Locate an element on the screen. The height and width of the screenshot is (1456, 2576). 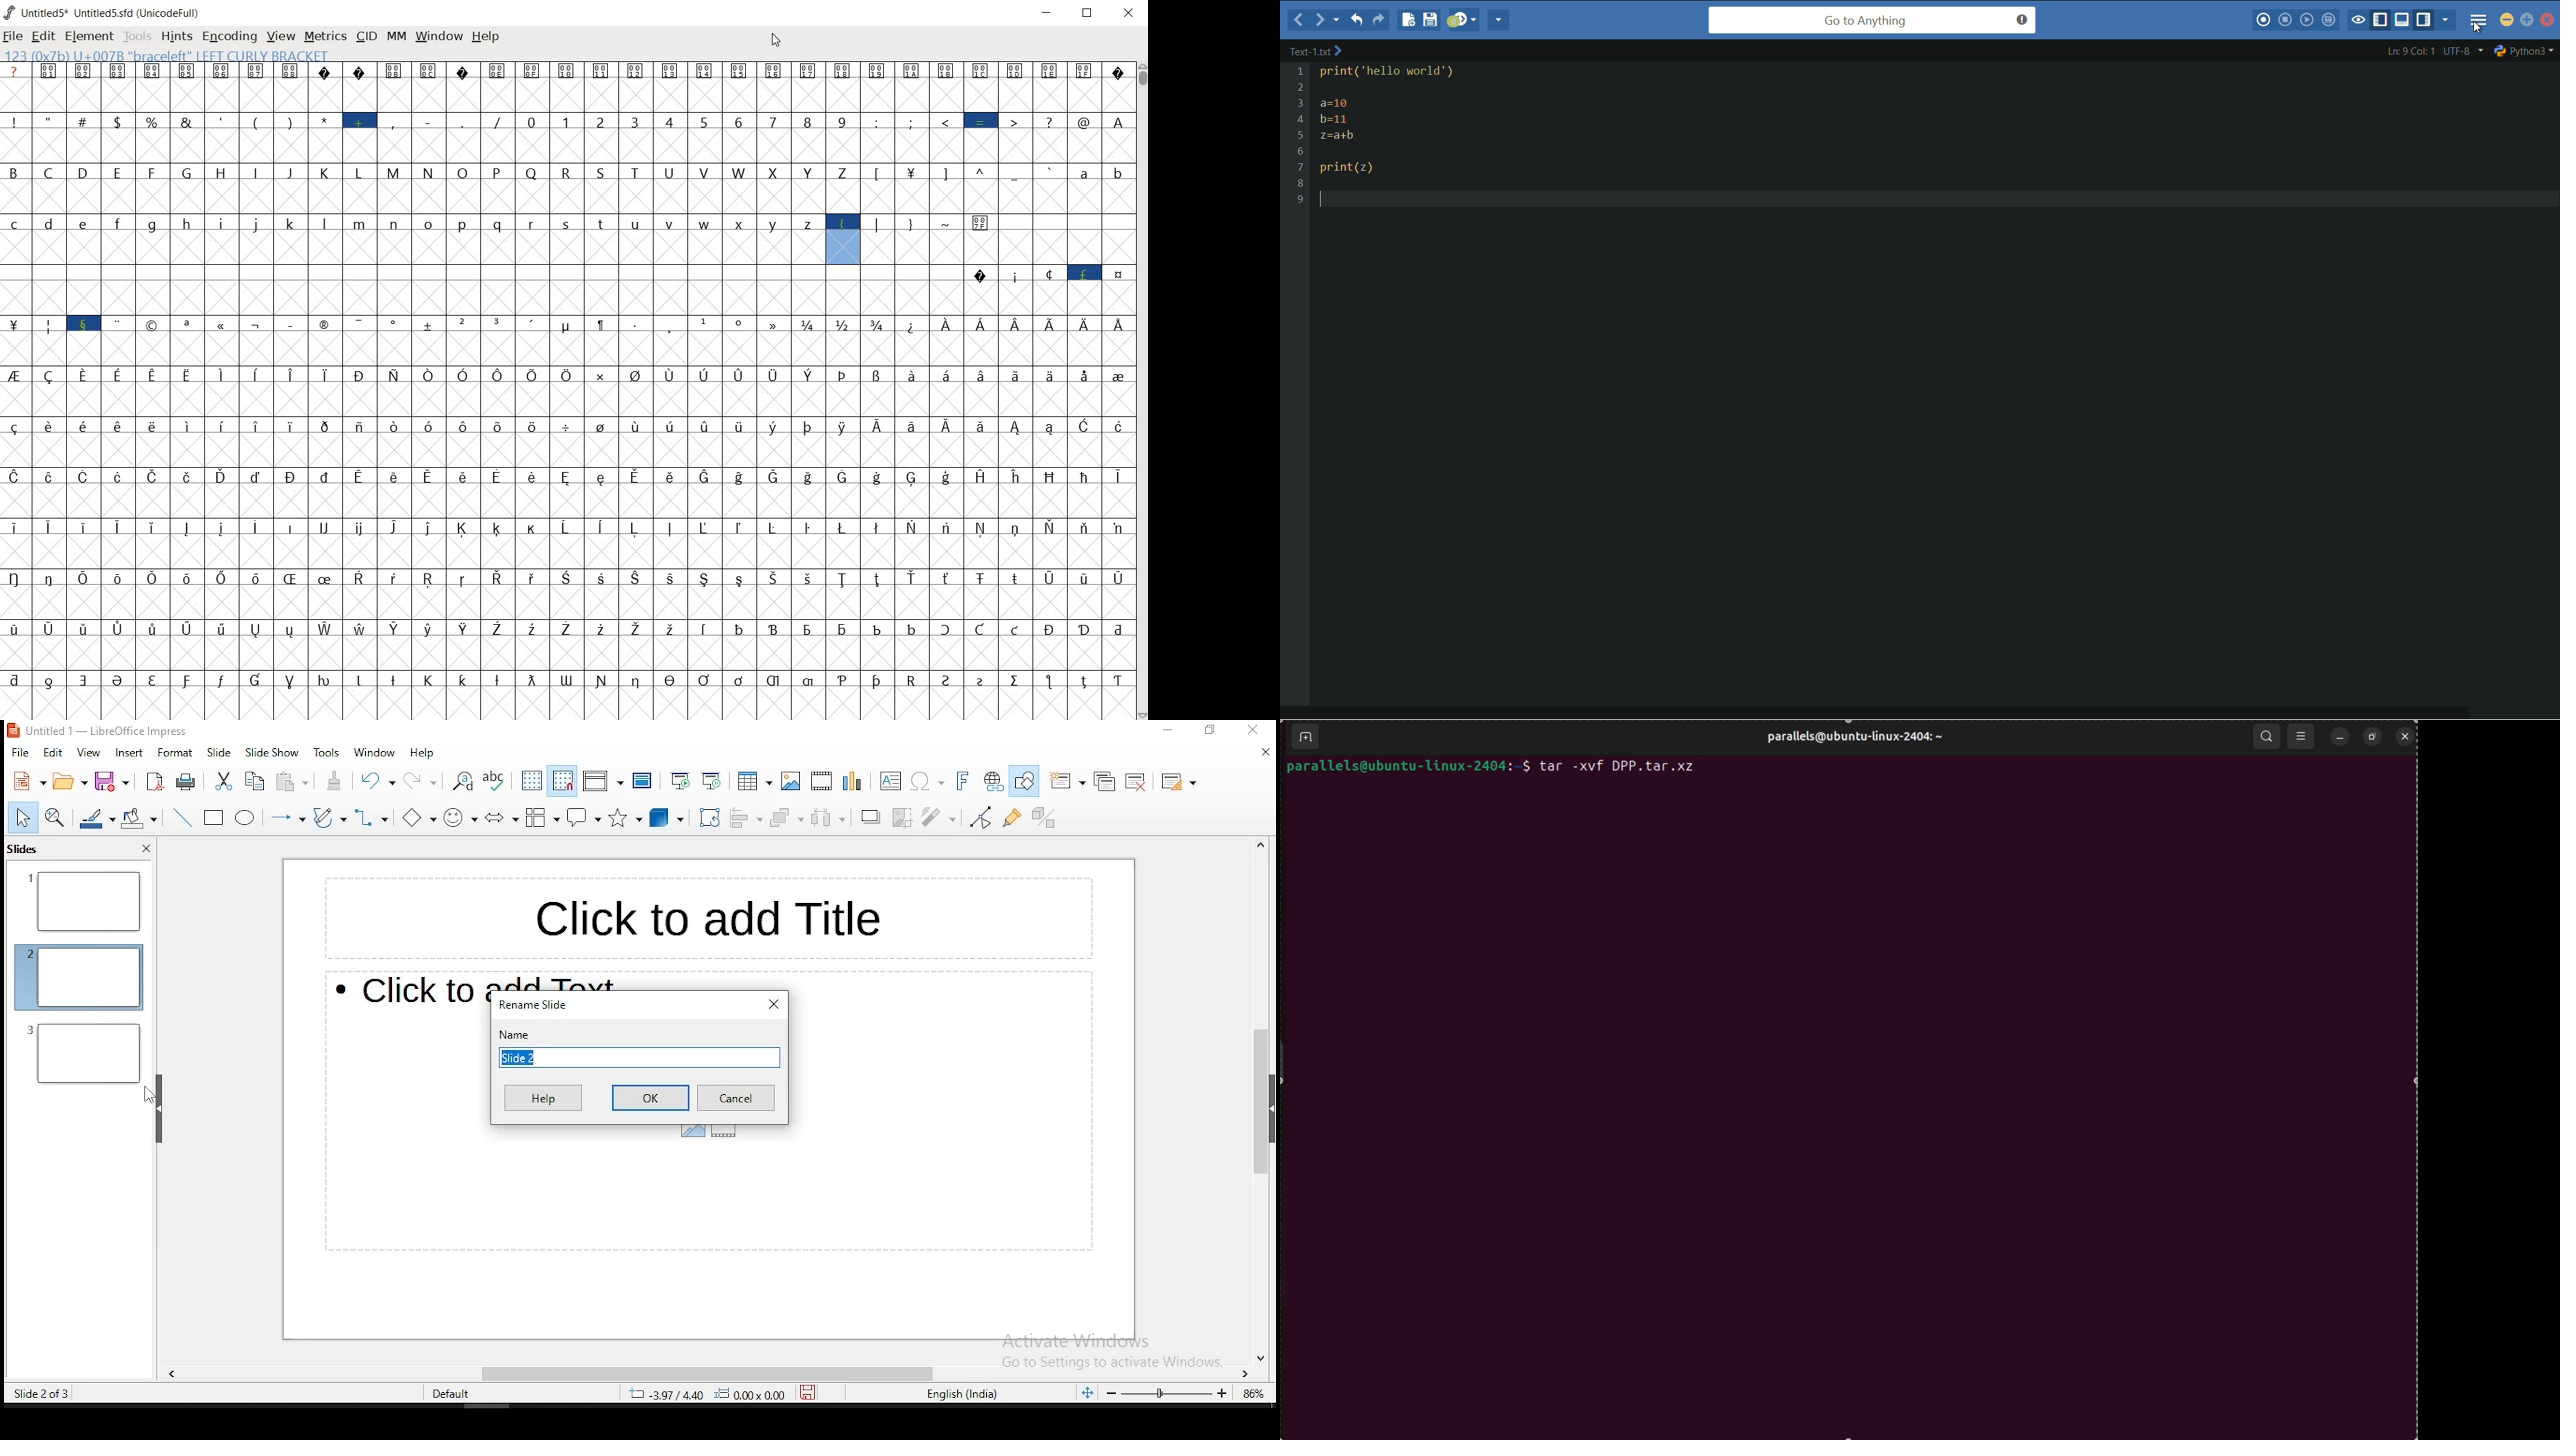
scroll bar is located at coordinates (711, 1371).